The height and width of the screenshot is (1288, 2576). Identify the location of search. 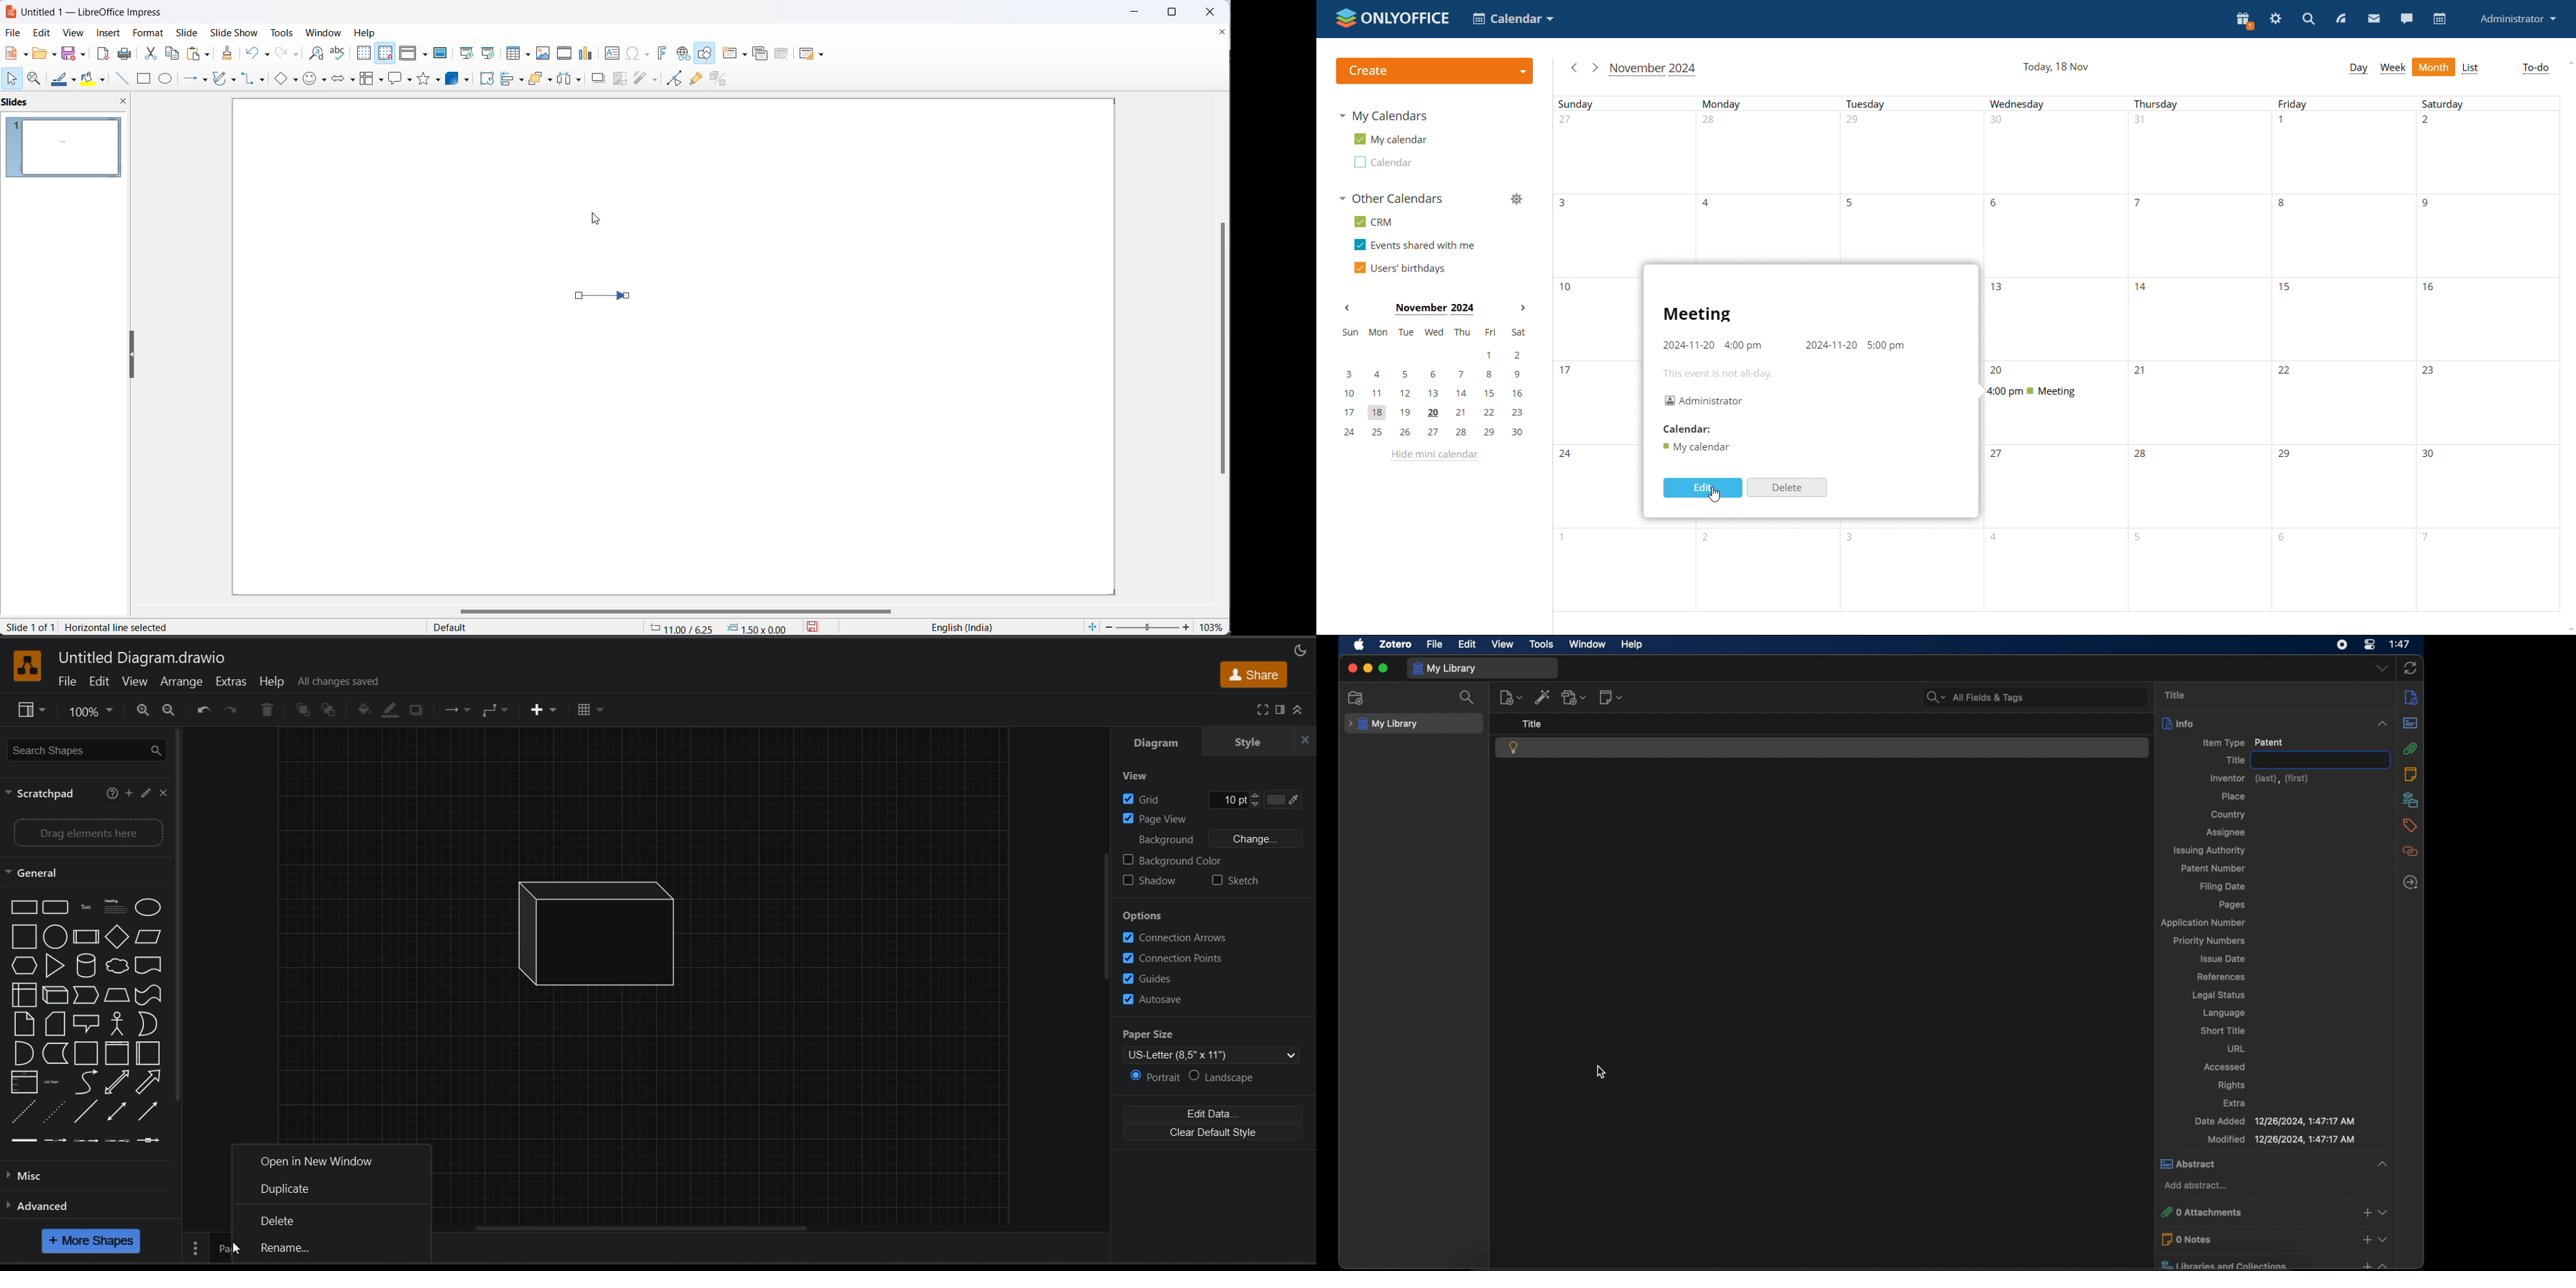
(2309, 18).